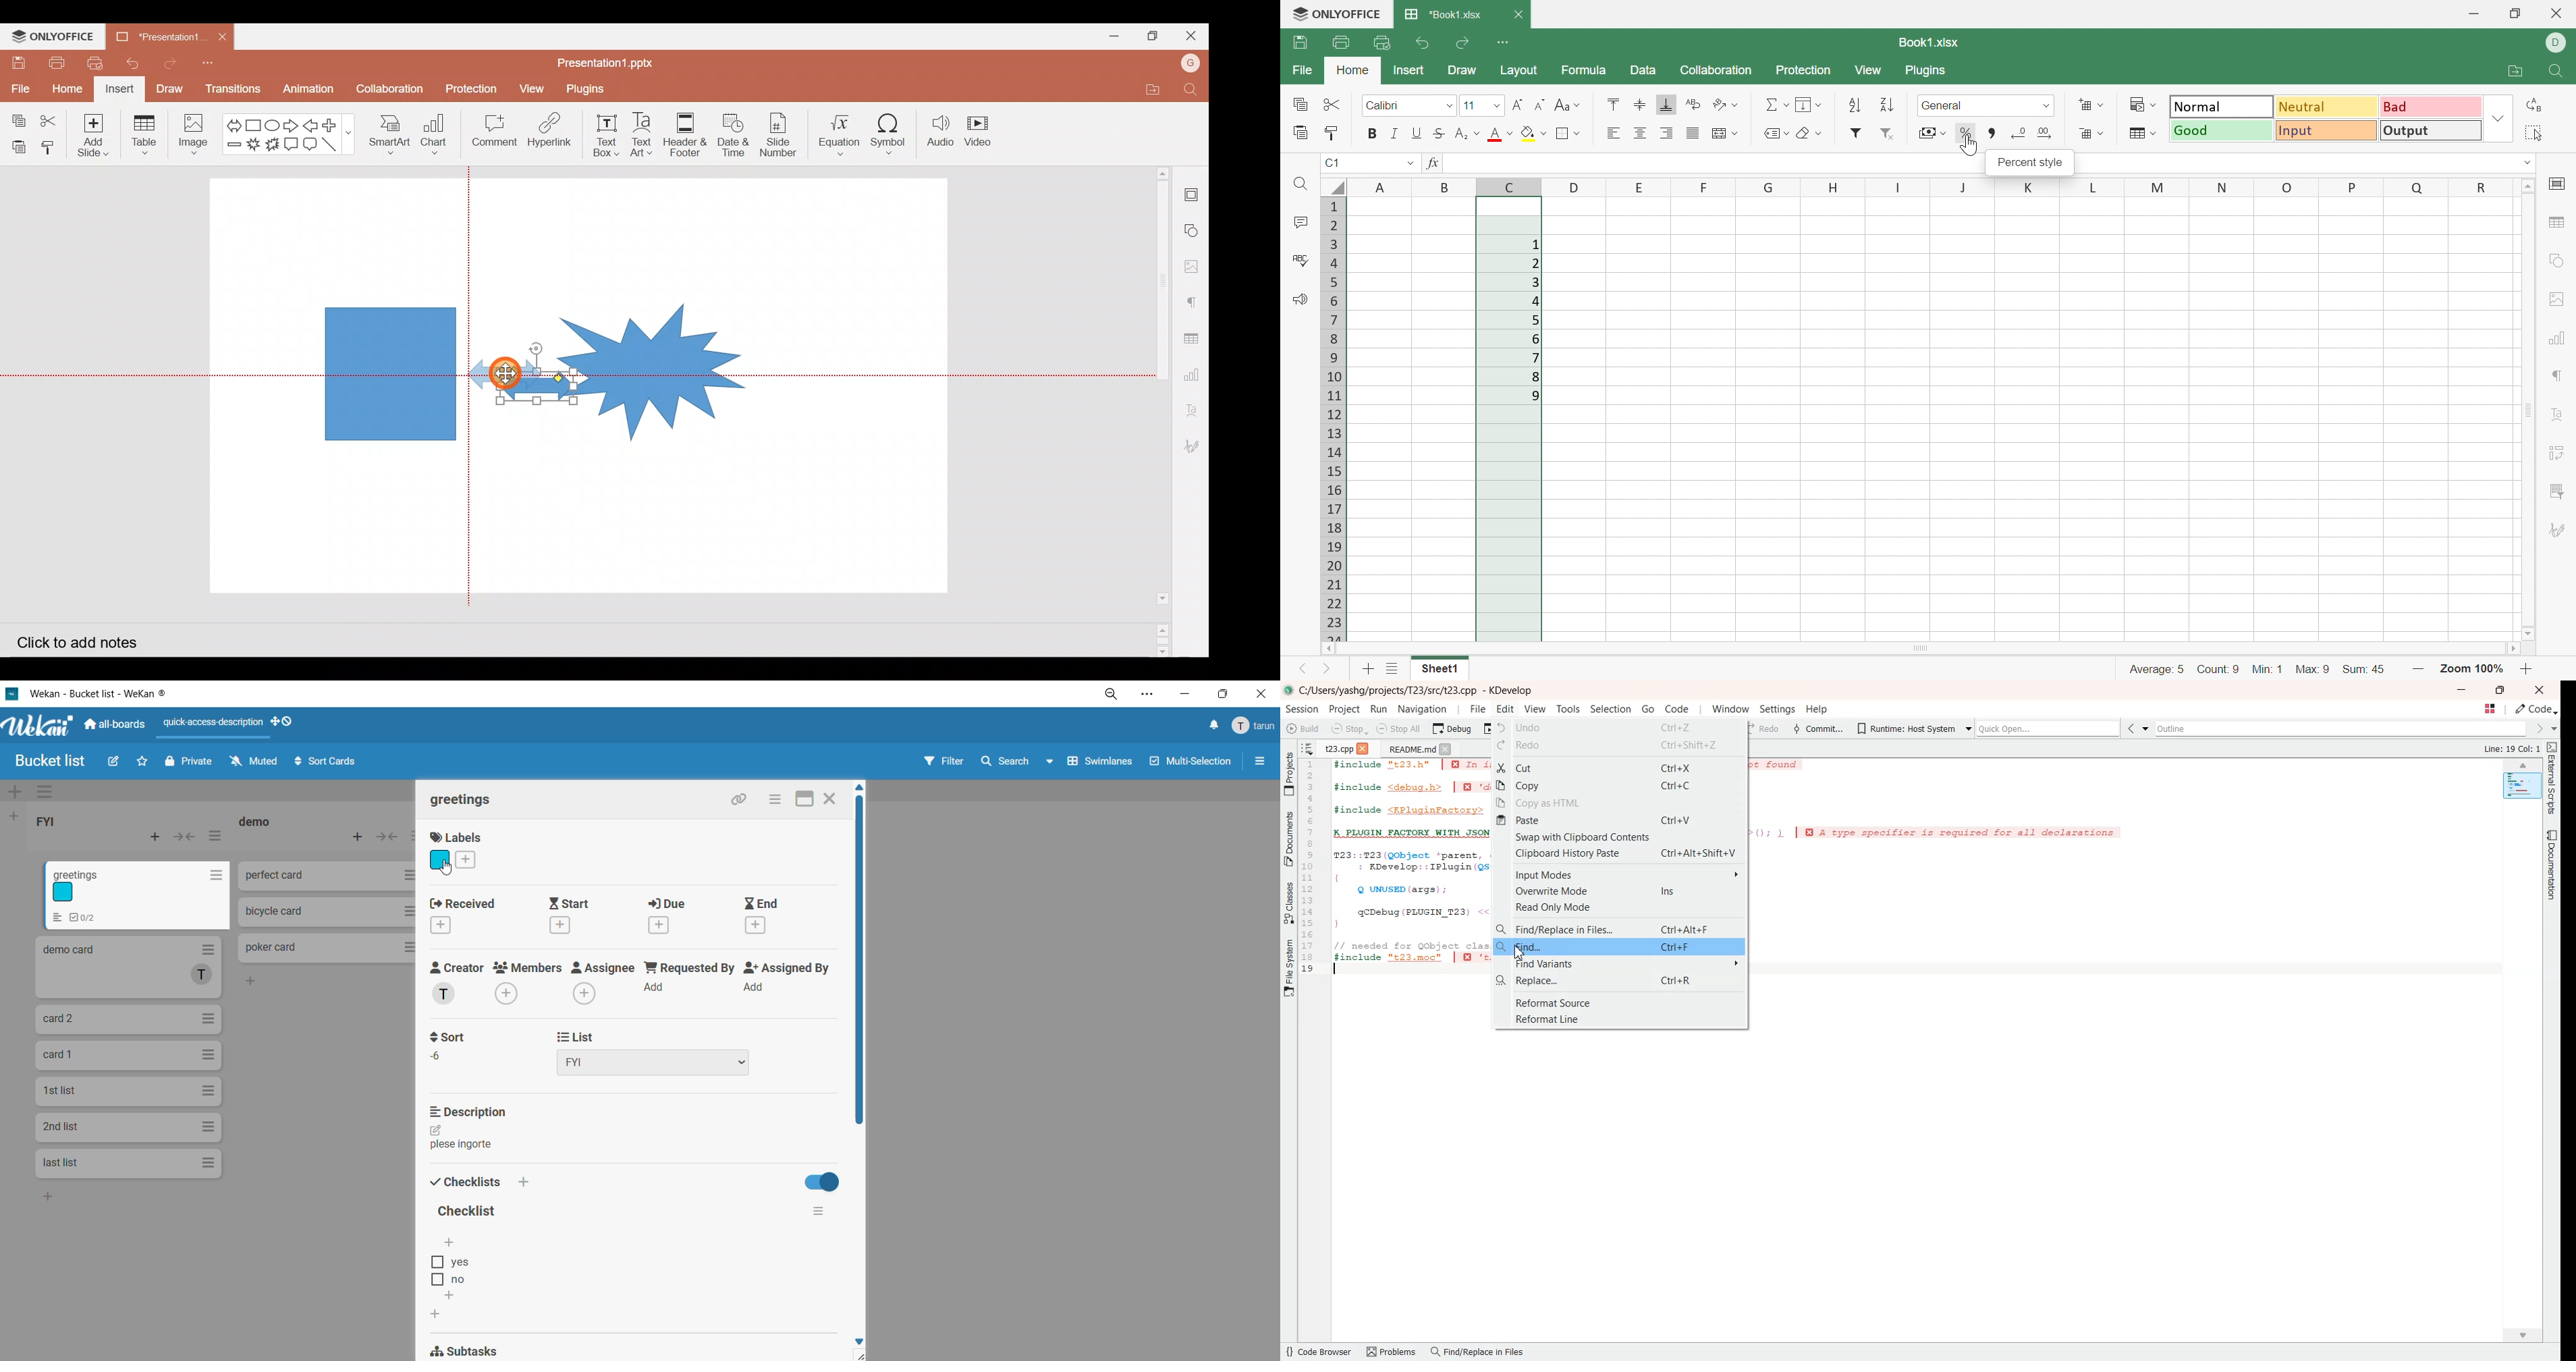 The height and width of the screenshot is (1372, 2576). Describe the element at coordinates (271, 124) in the screenshot. I see `Ellipse` at that location.